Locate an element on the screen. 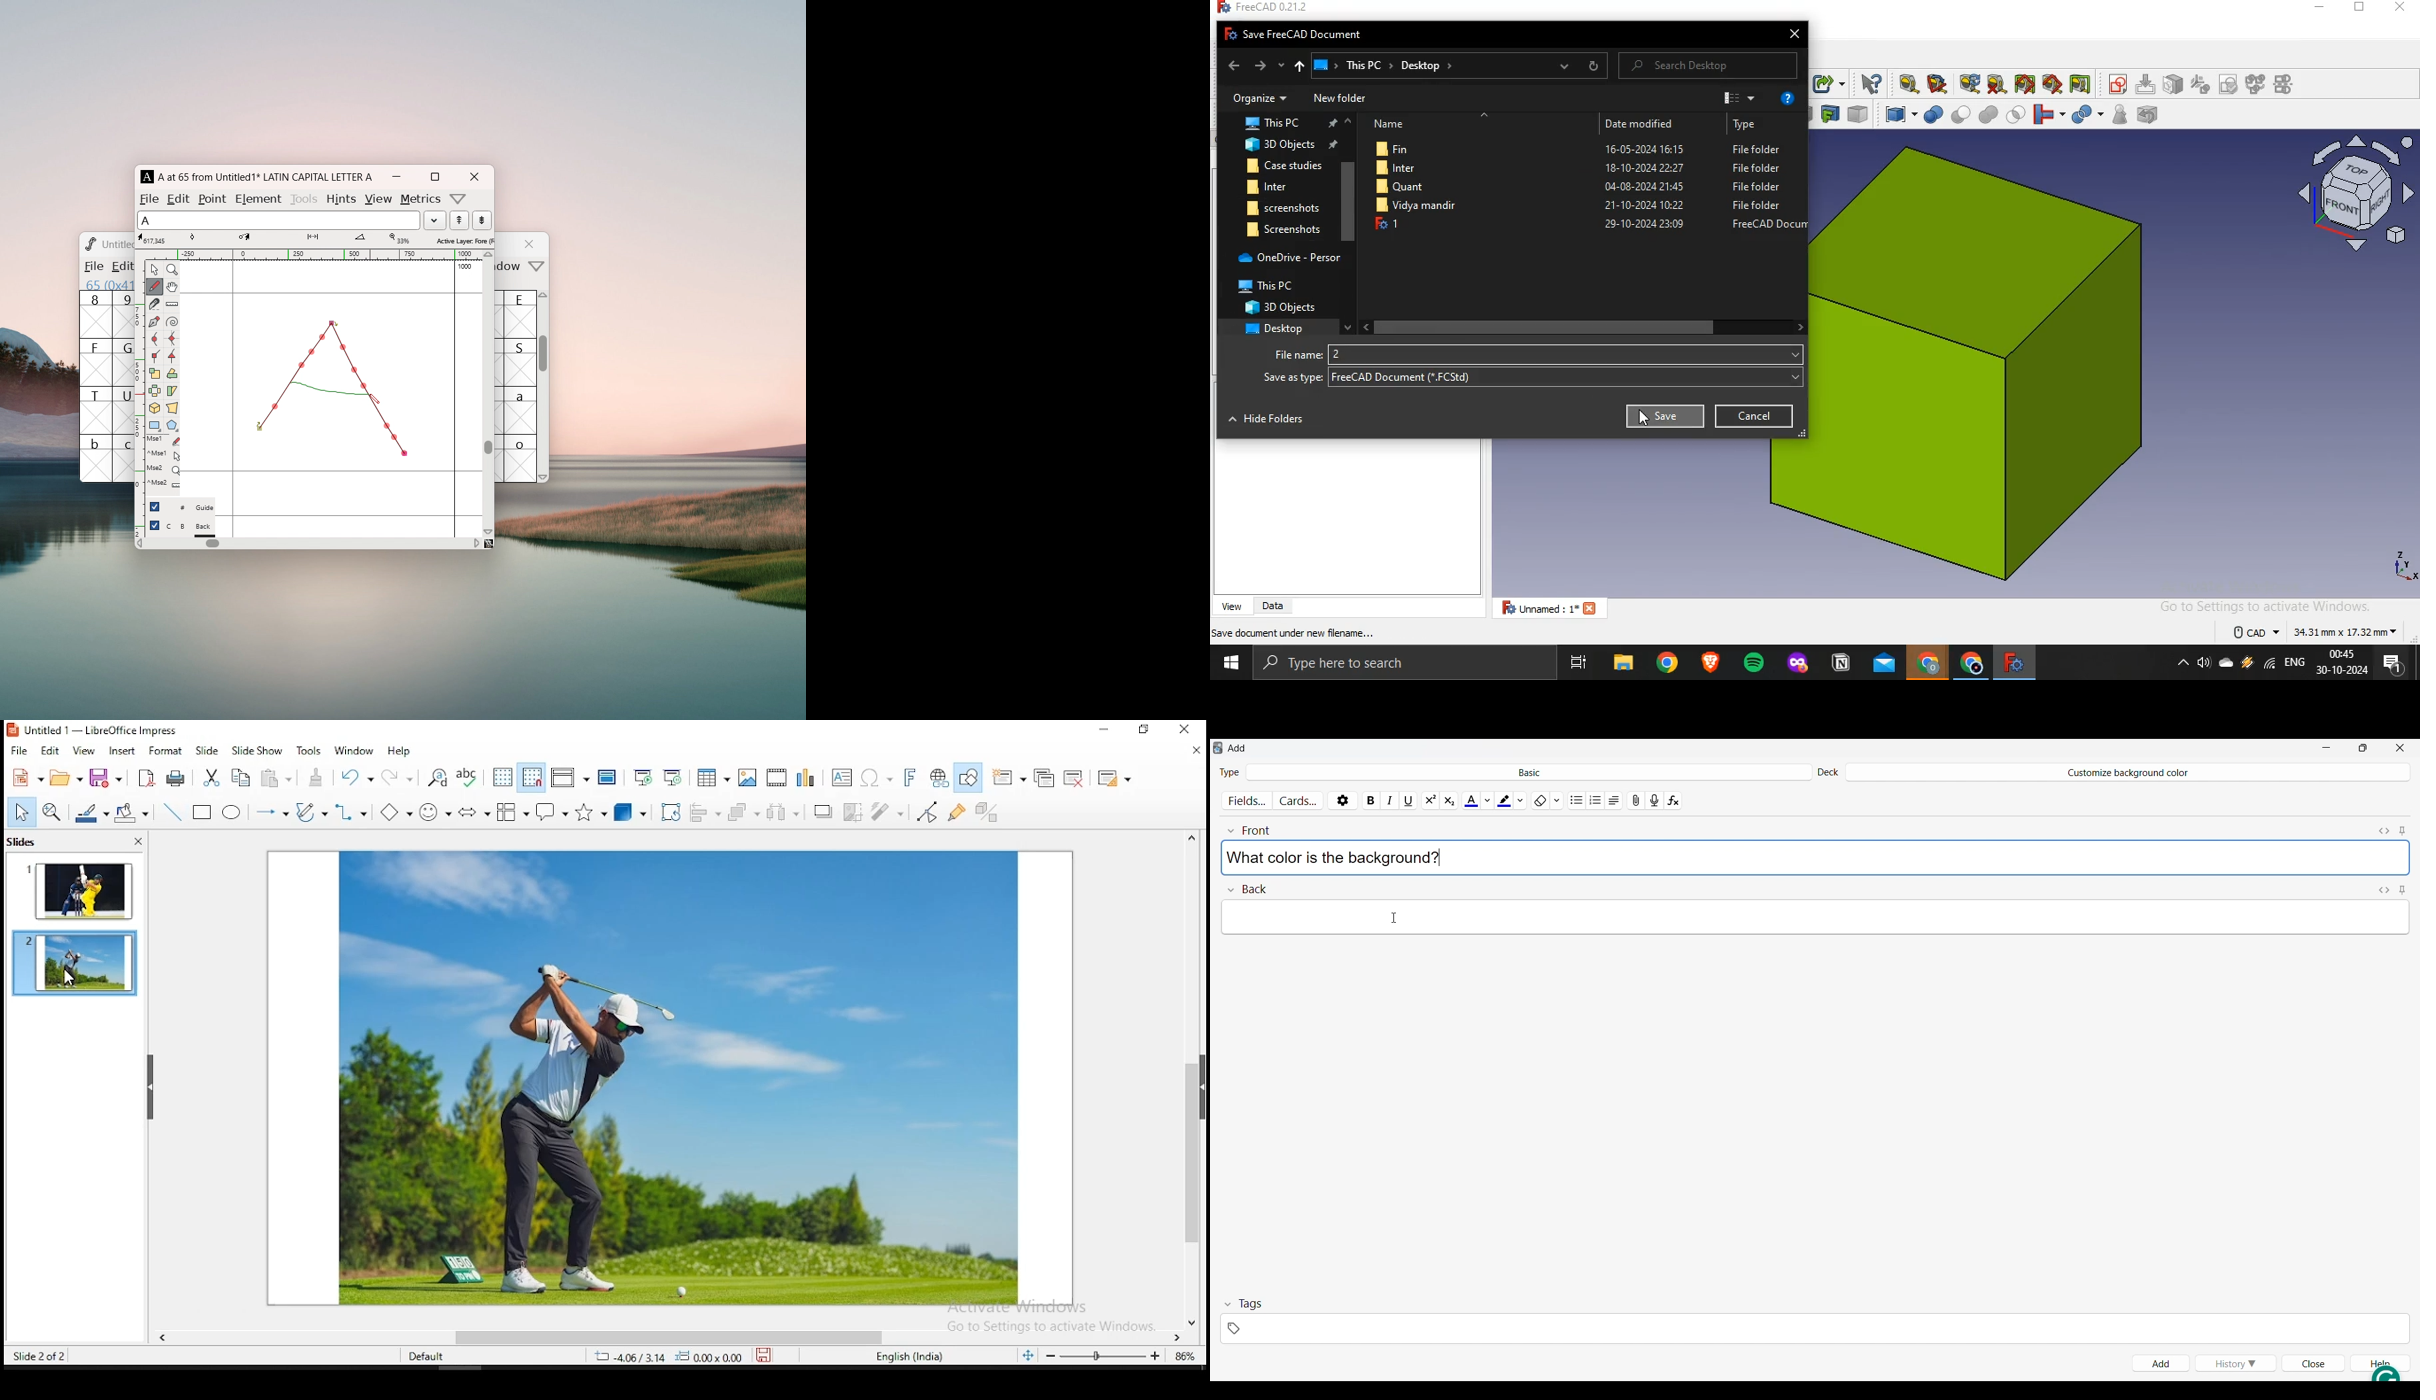 This screenshot has height=1400, width=2436. window is located at coordinates (354, 751).